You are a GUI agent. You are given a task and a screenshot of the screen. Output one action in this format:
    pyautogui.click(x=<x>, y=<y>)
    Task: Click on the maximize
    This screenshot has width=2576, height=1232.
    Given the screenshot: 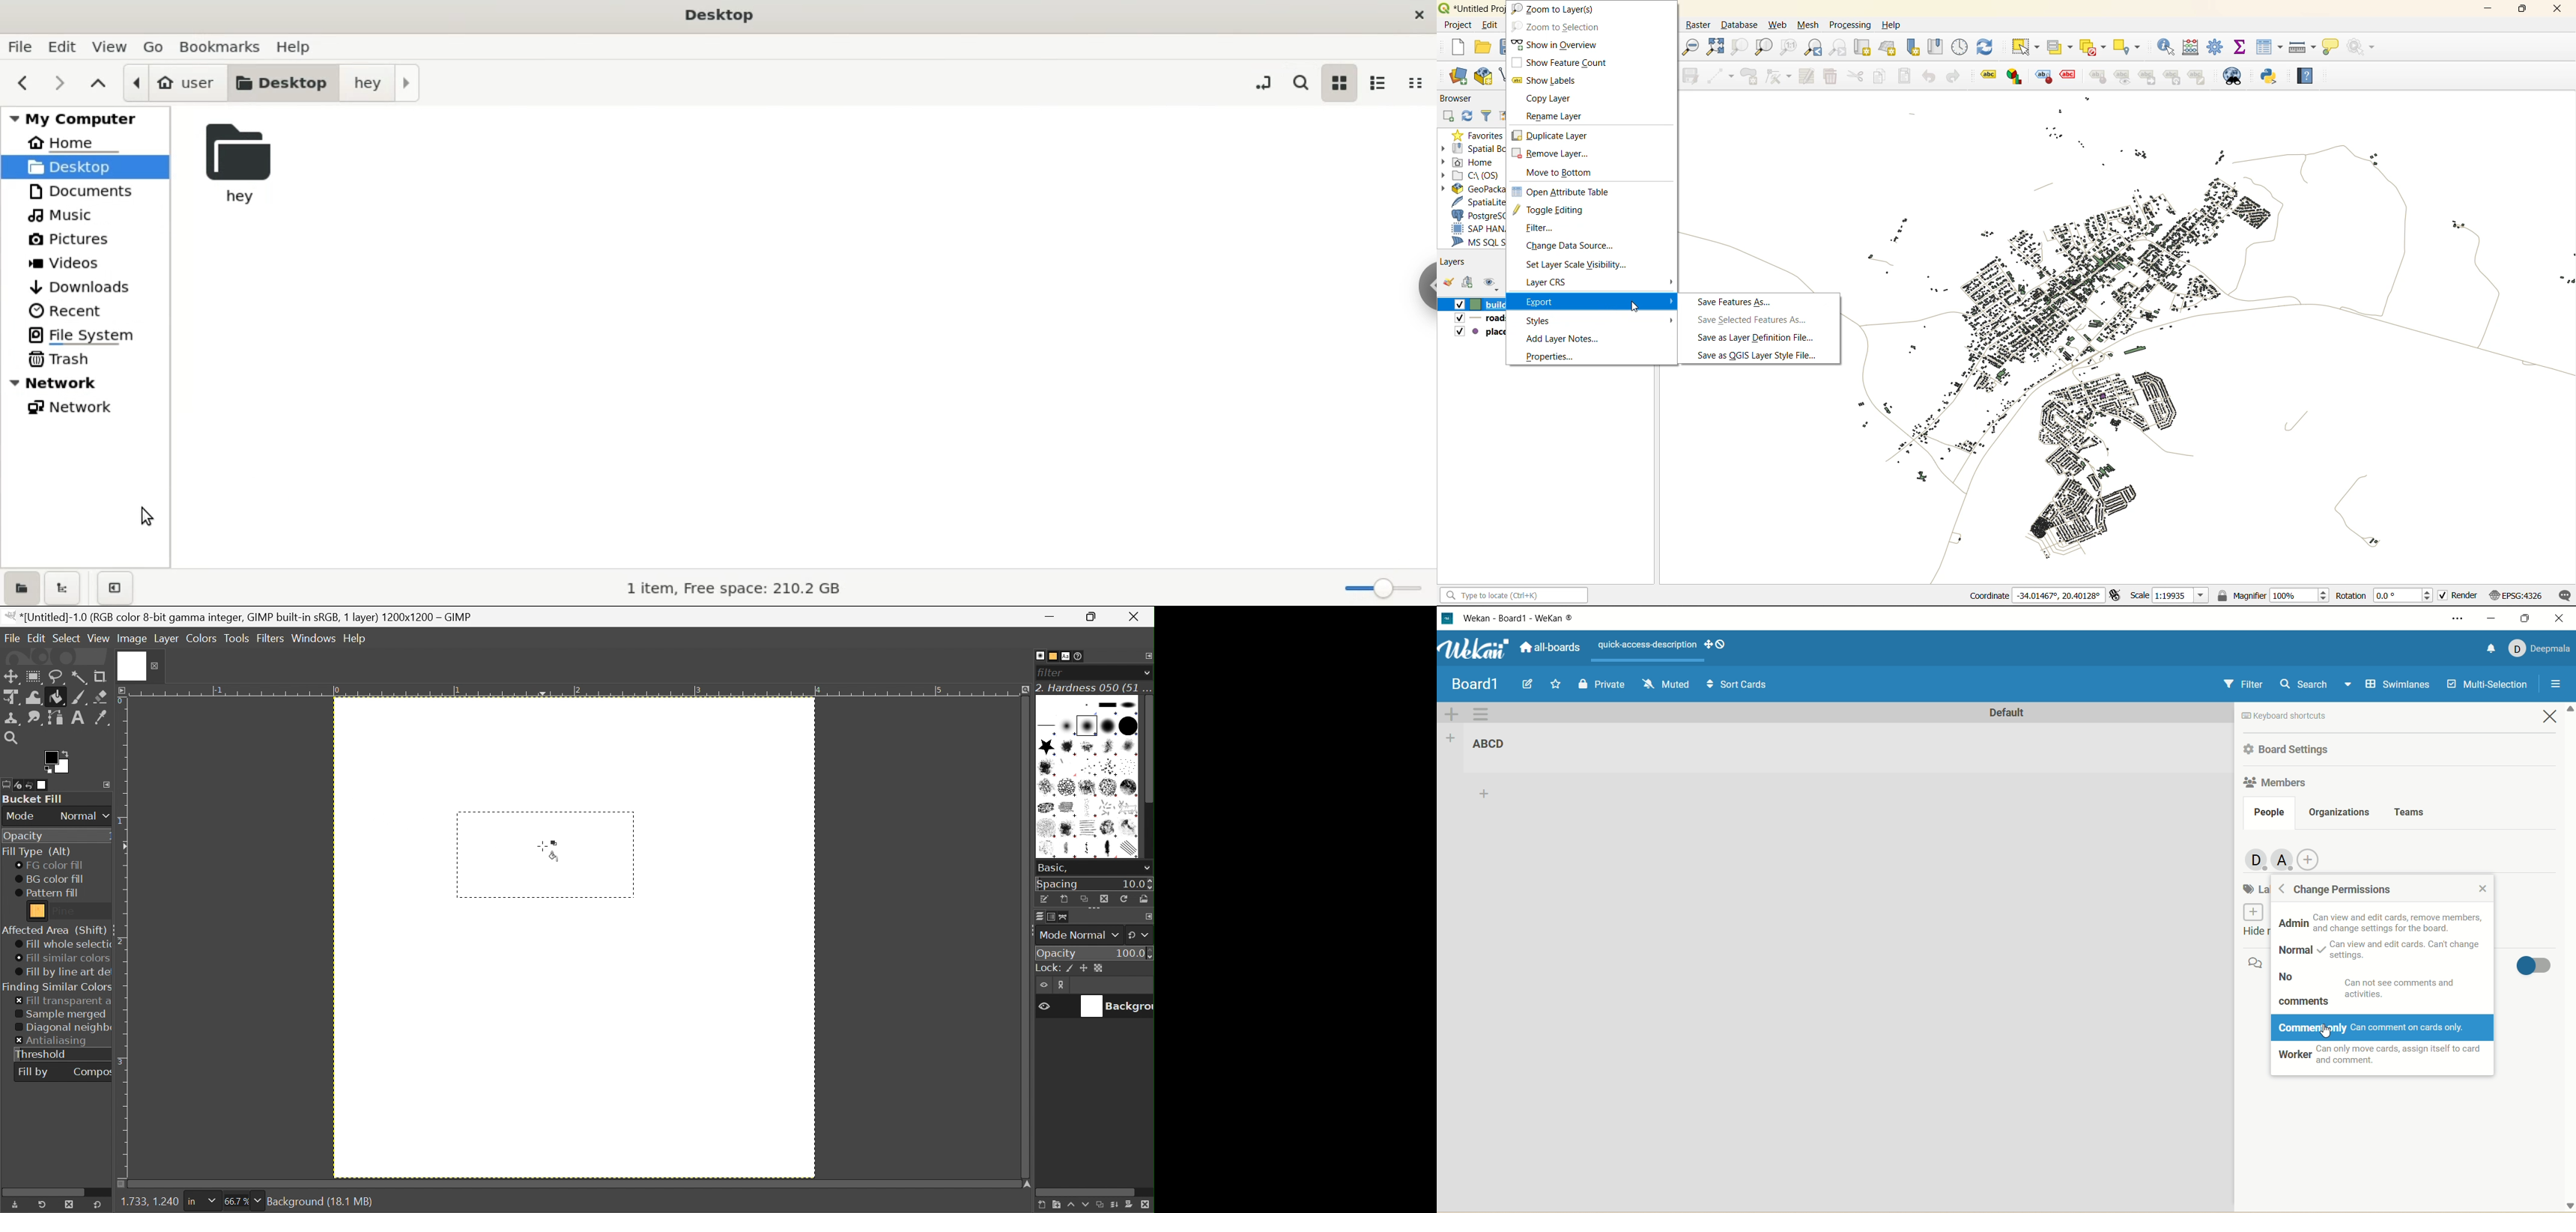 What is the action you would take?
    pyautogui.click(x=2524, y=618)
    